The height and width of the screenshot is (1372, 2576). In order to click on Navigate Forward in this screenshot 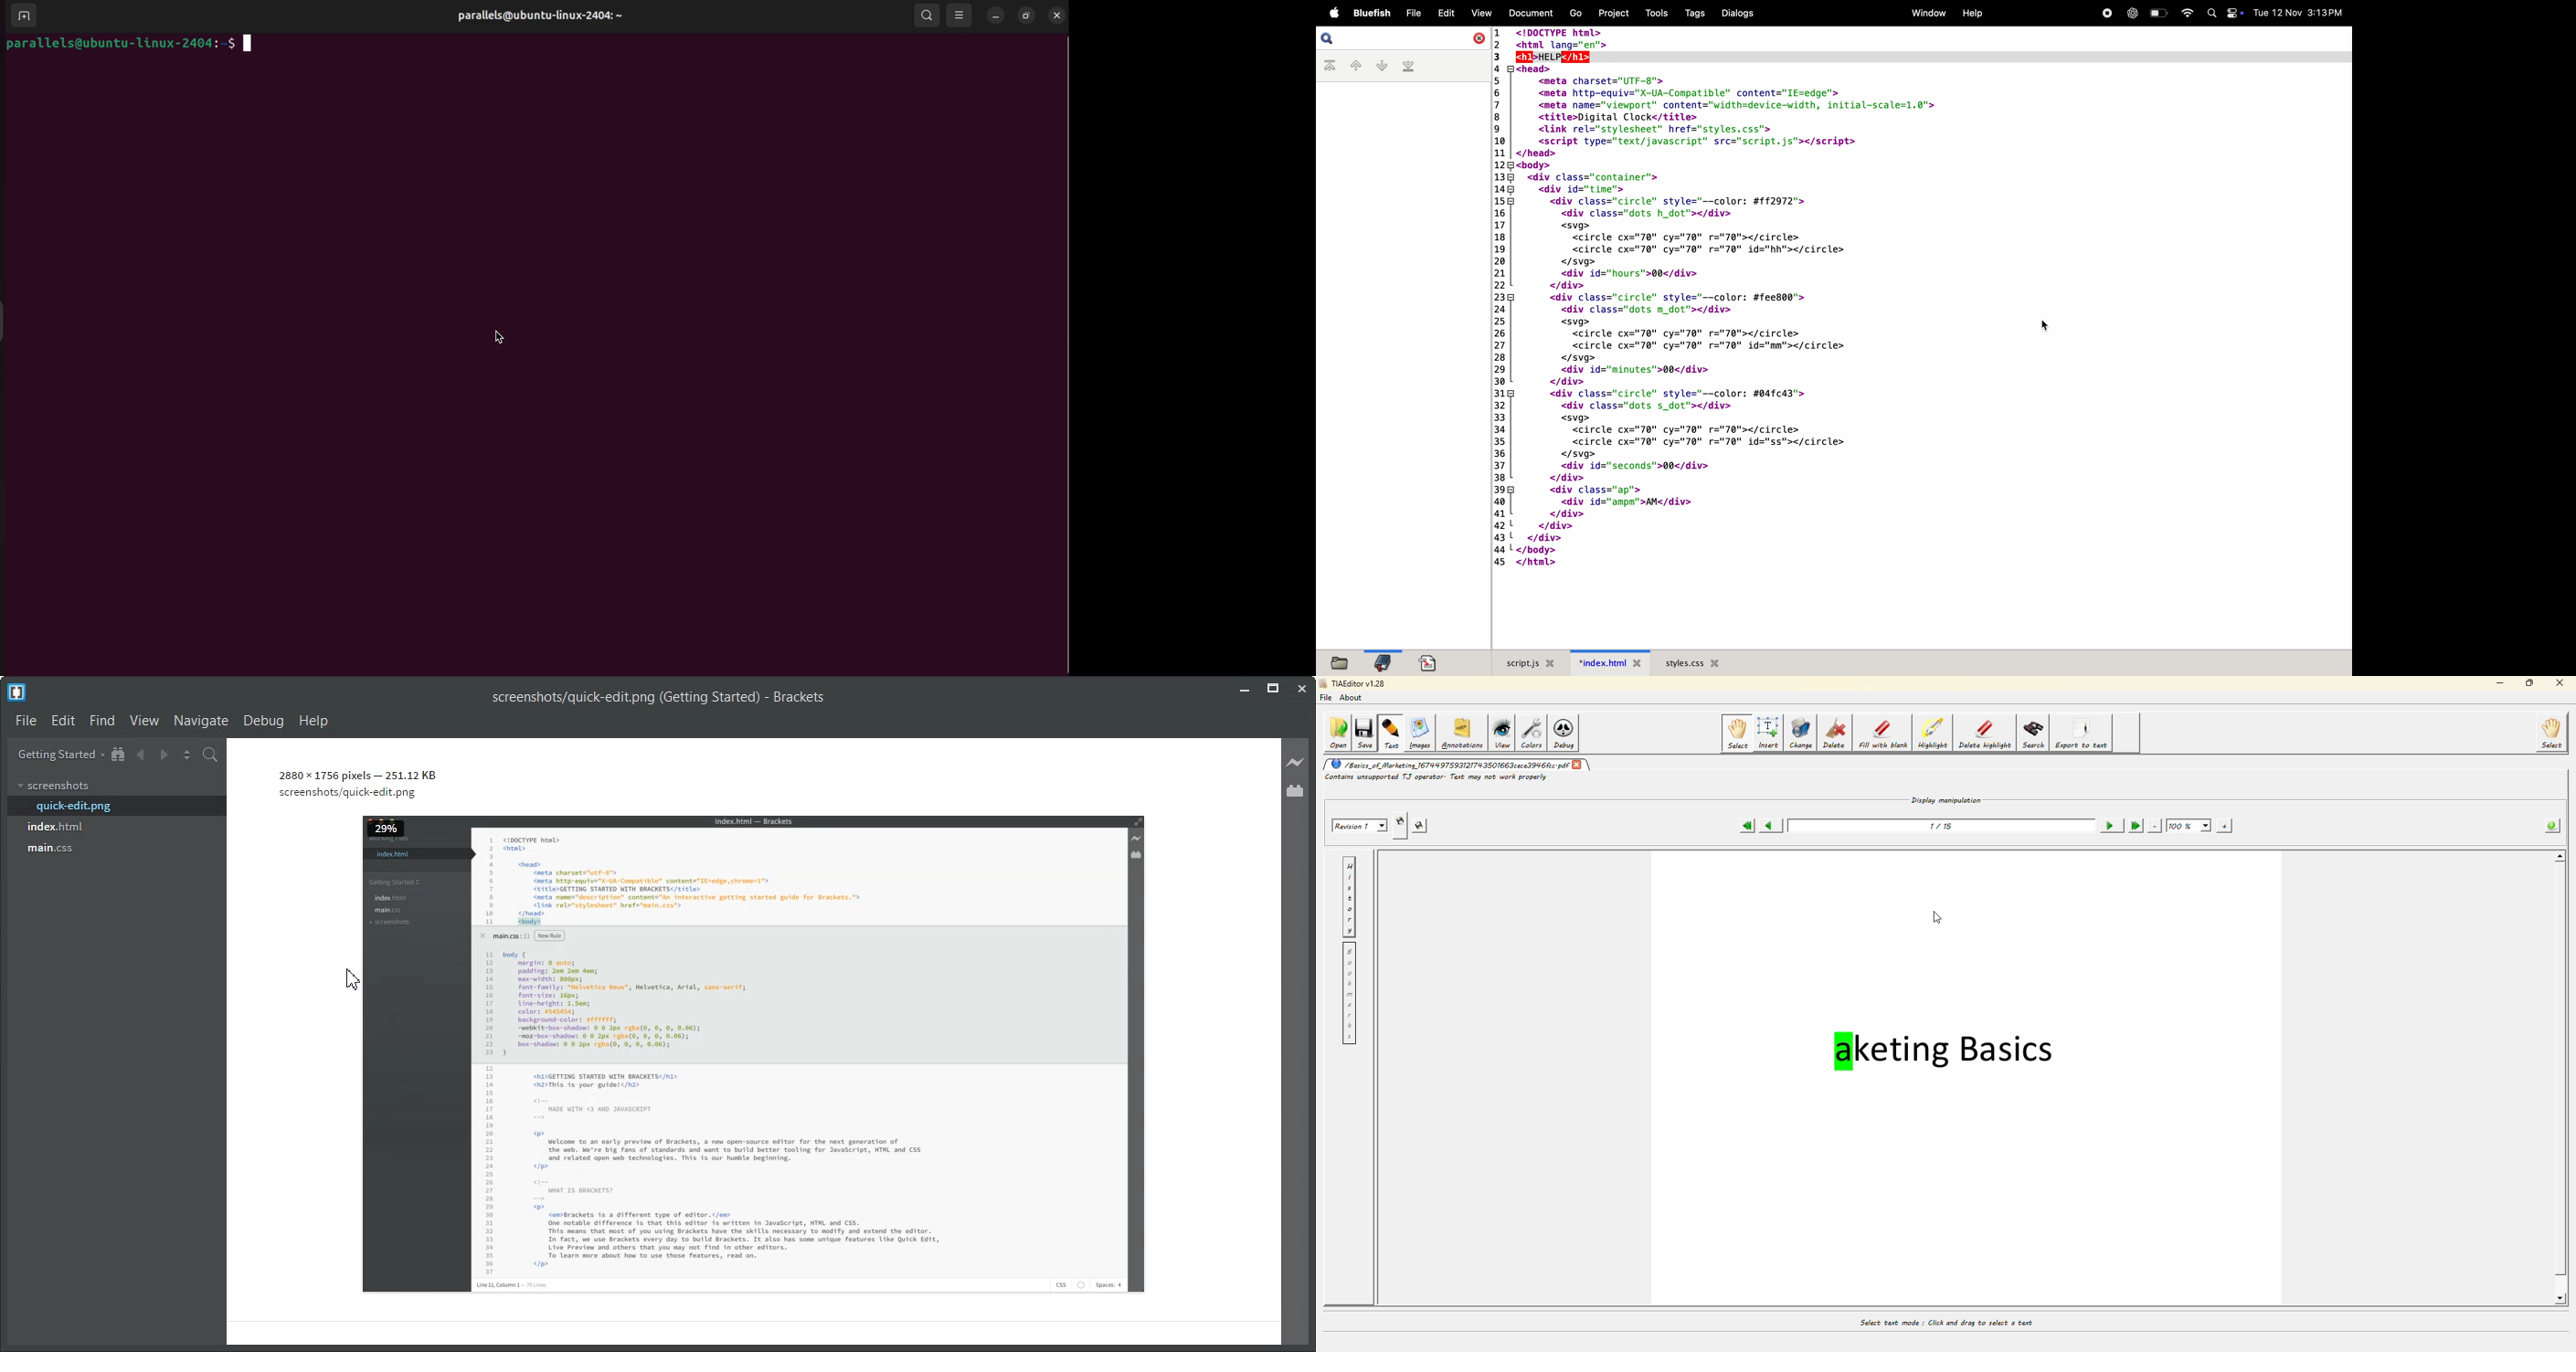, I will do `click(164, 755)`.